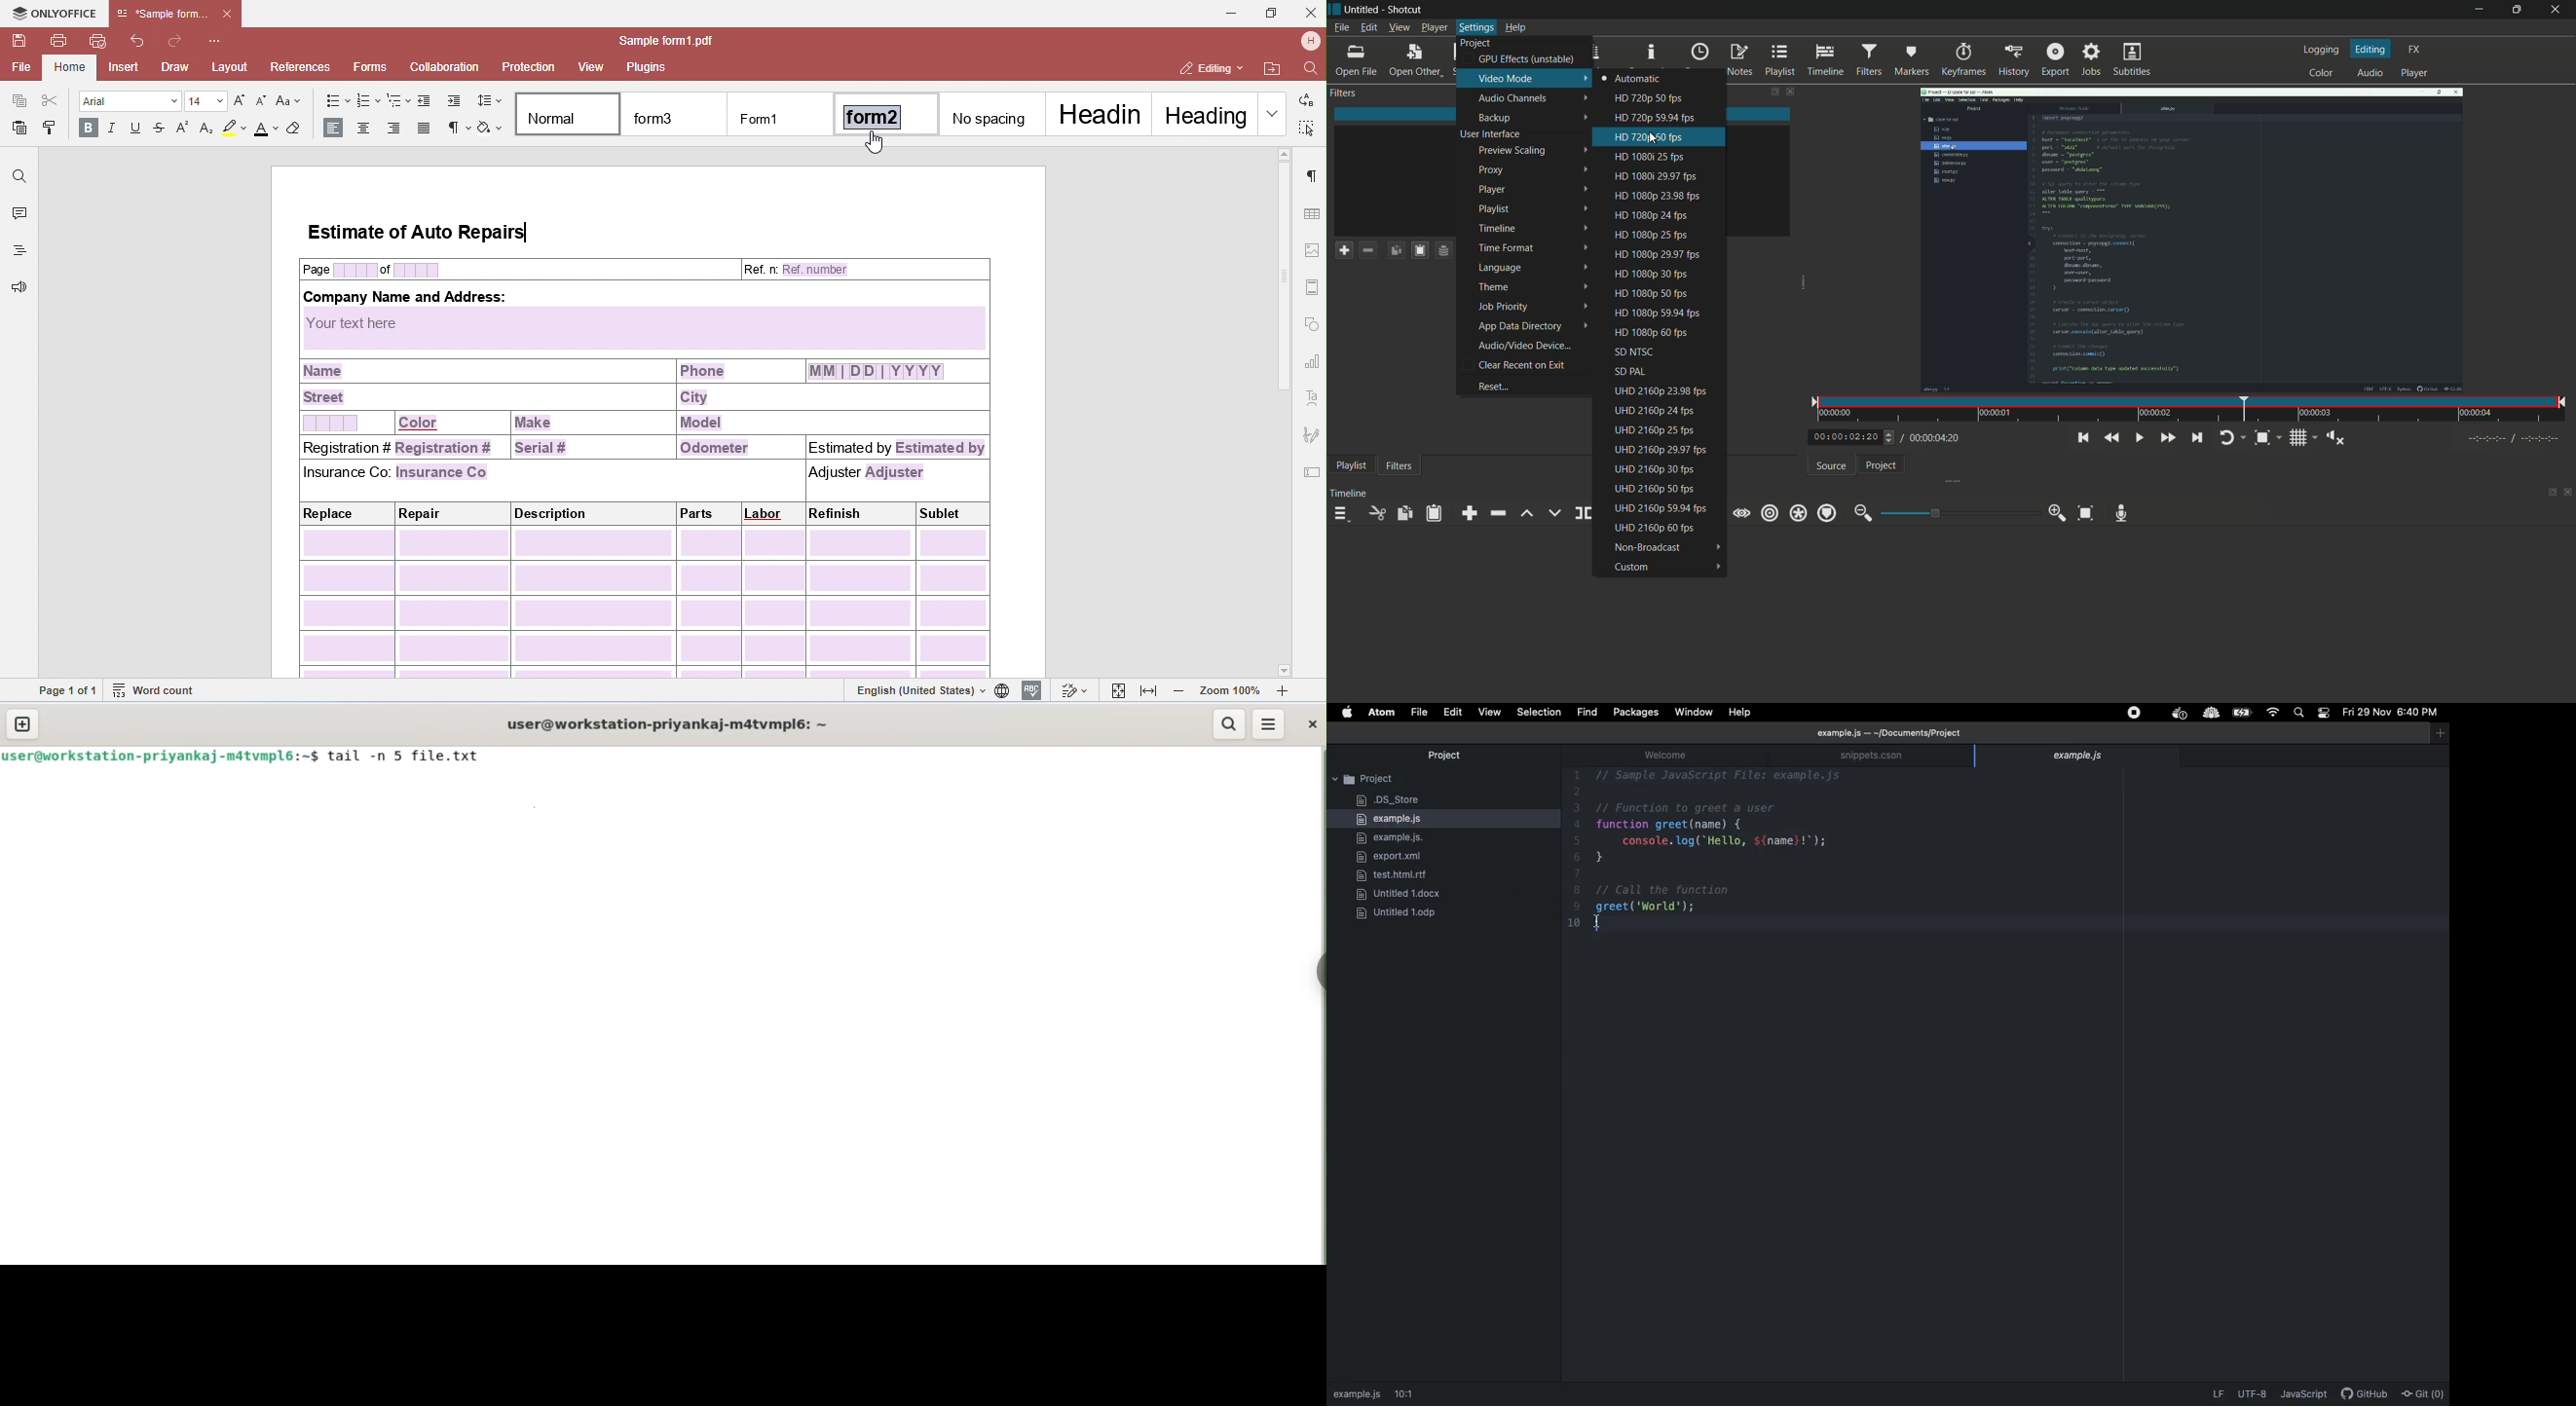 The width and height of the screenshot is (2576, 1428). Describe the element at coordinates (1533, 170) in the screenshot. I see `proxy` at that location.